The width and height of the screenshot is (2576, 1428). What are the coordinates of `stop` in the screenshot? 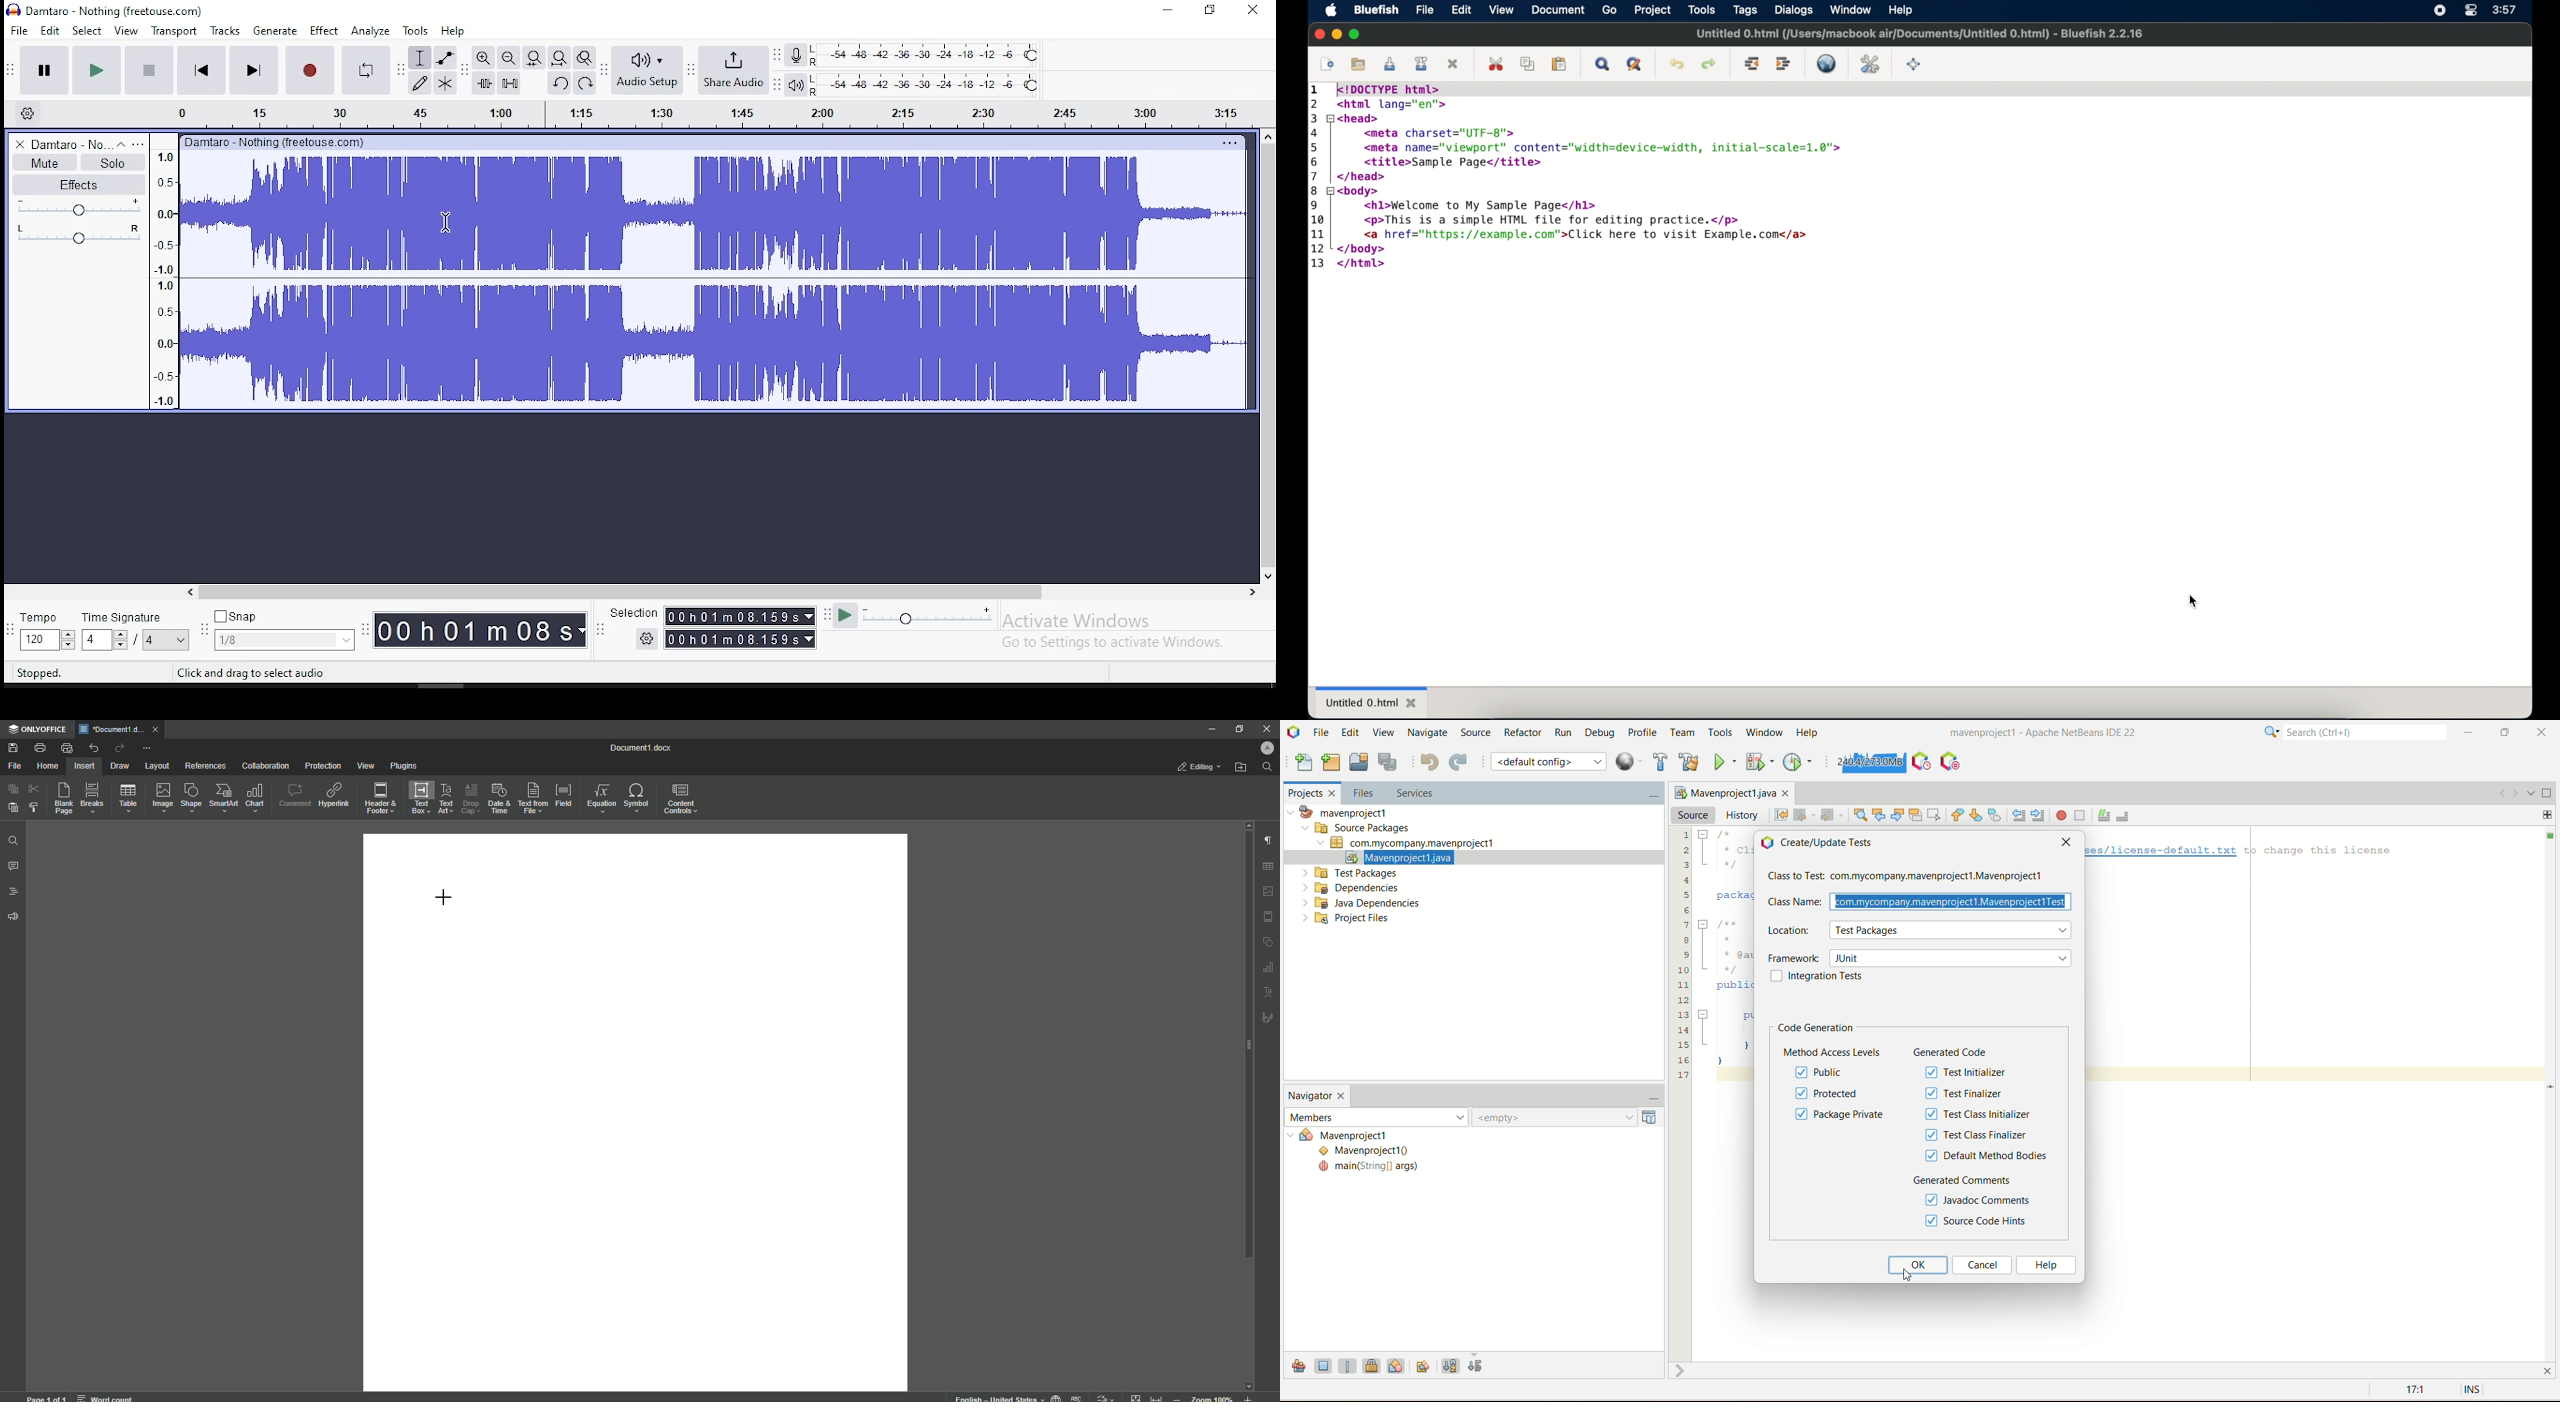 It's located at (149, 69).